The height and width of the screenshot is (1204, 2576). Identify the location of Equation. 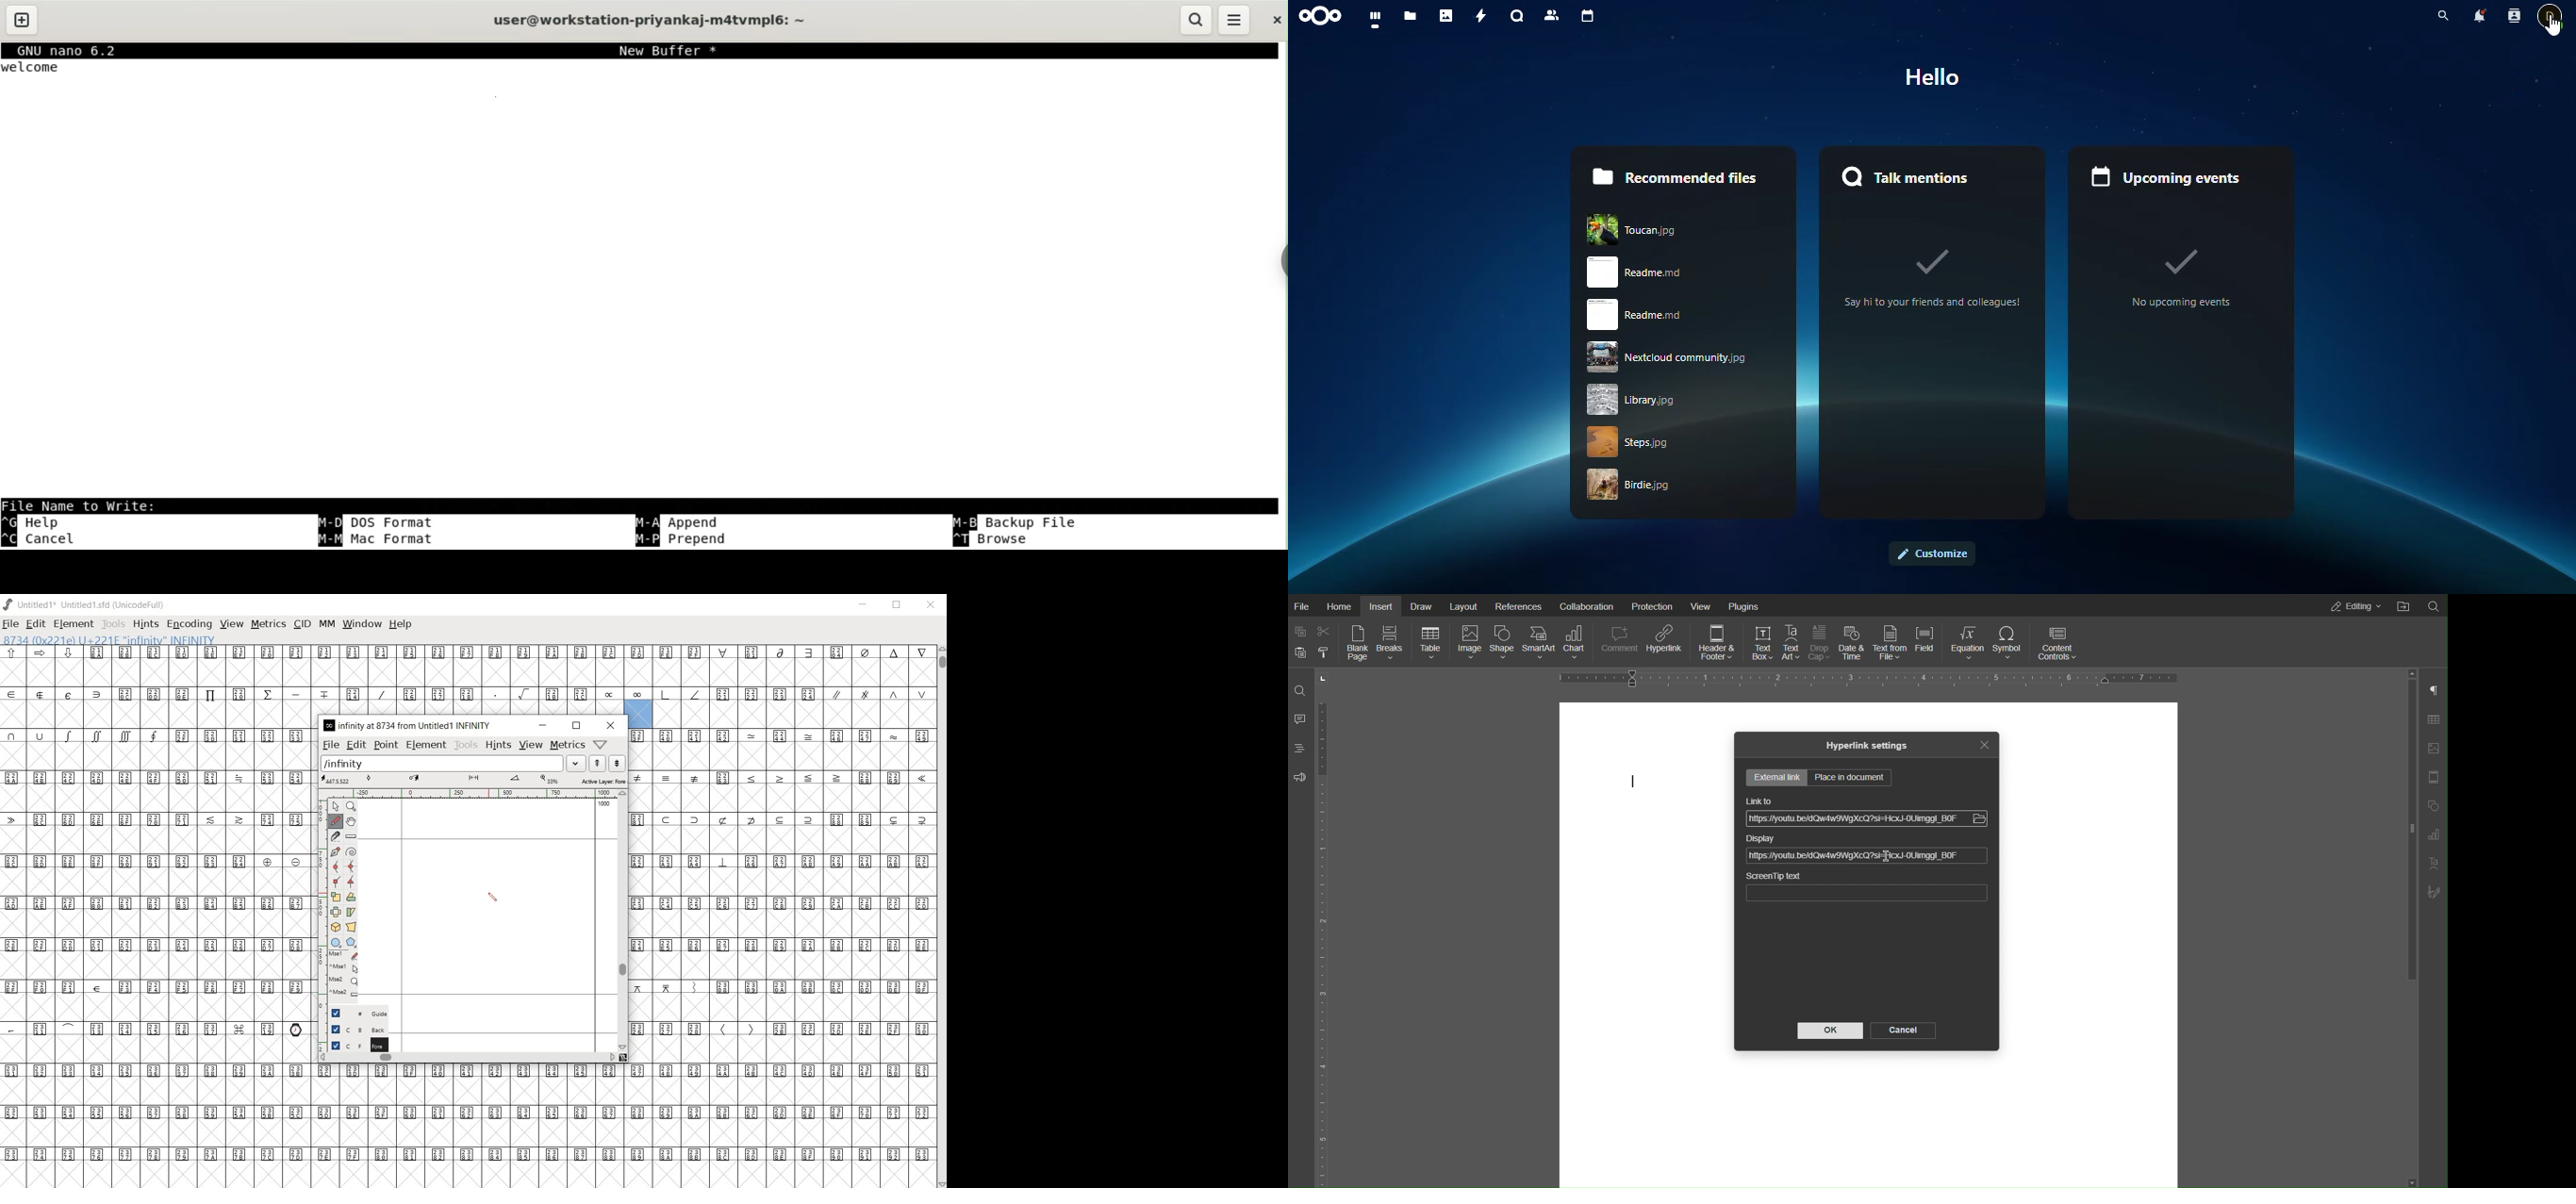
(1967, 643).